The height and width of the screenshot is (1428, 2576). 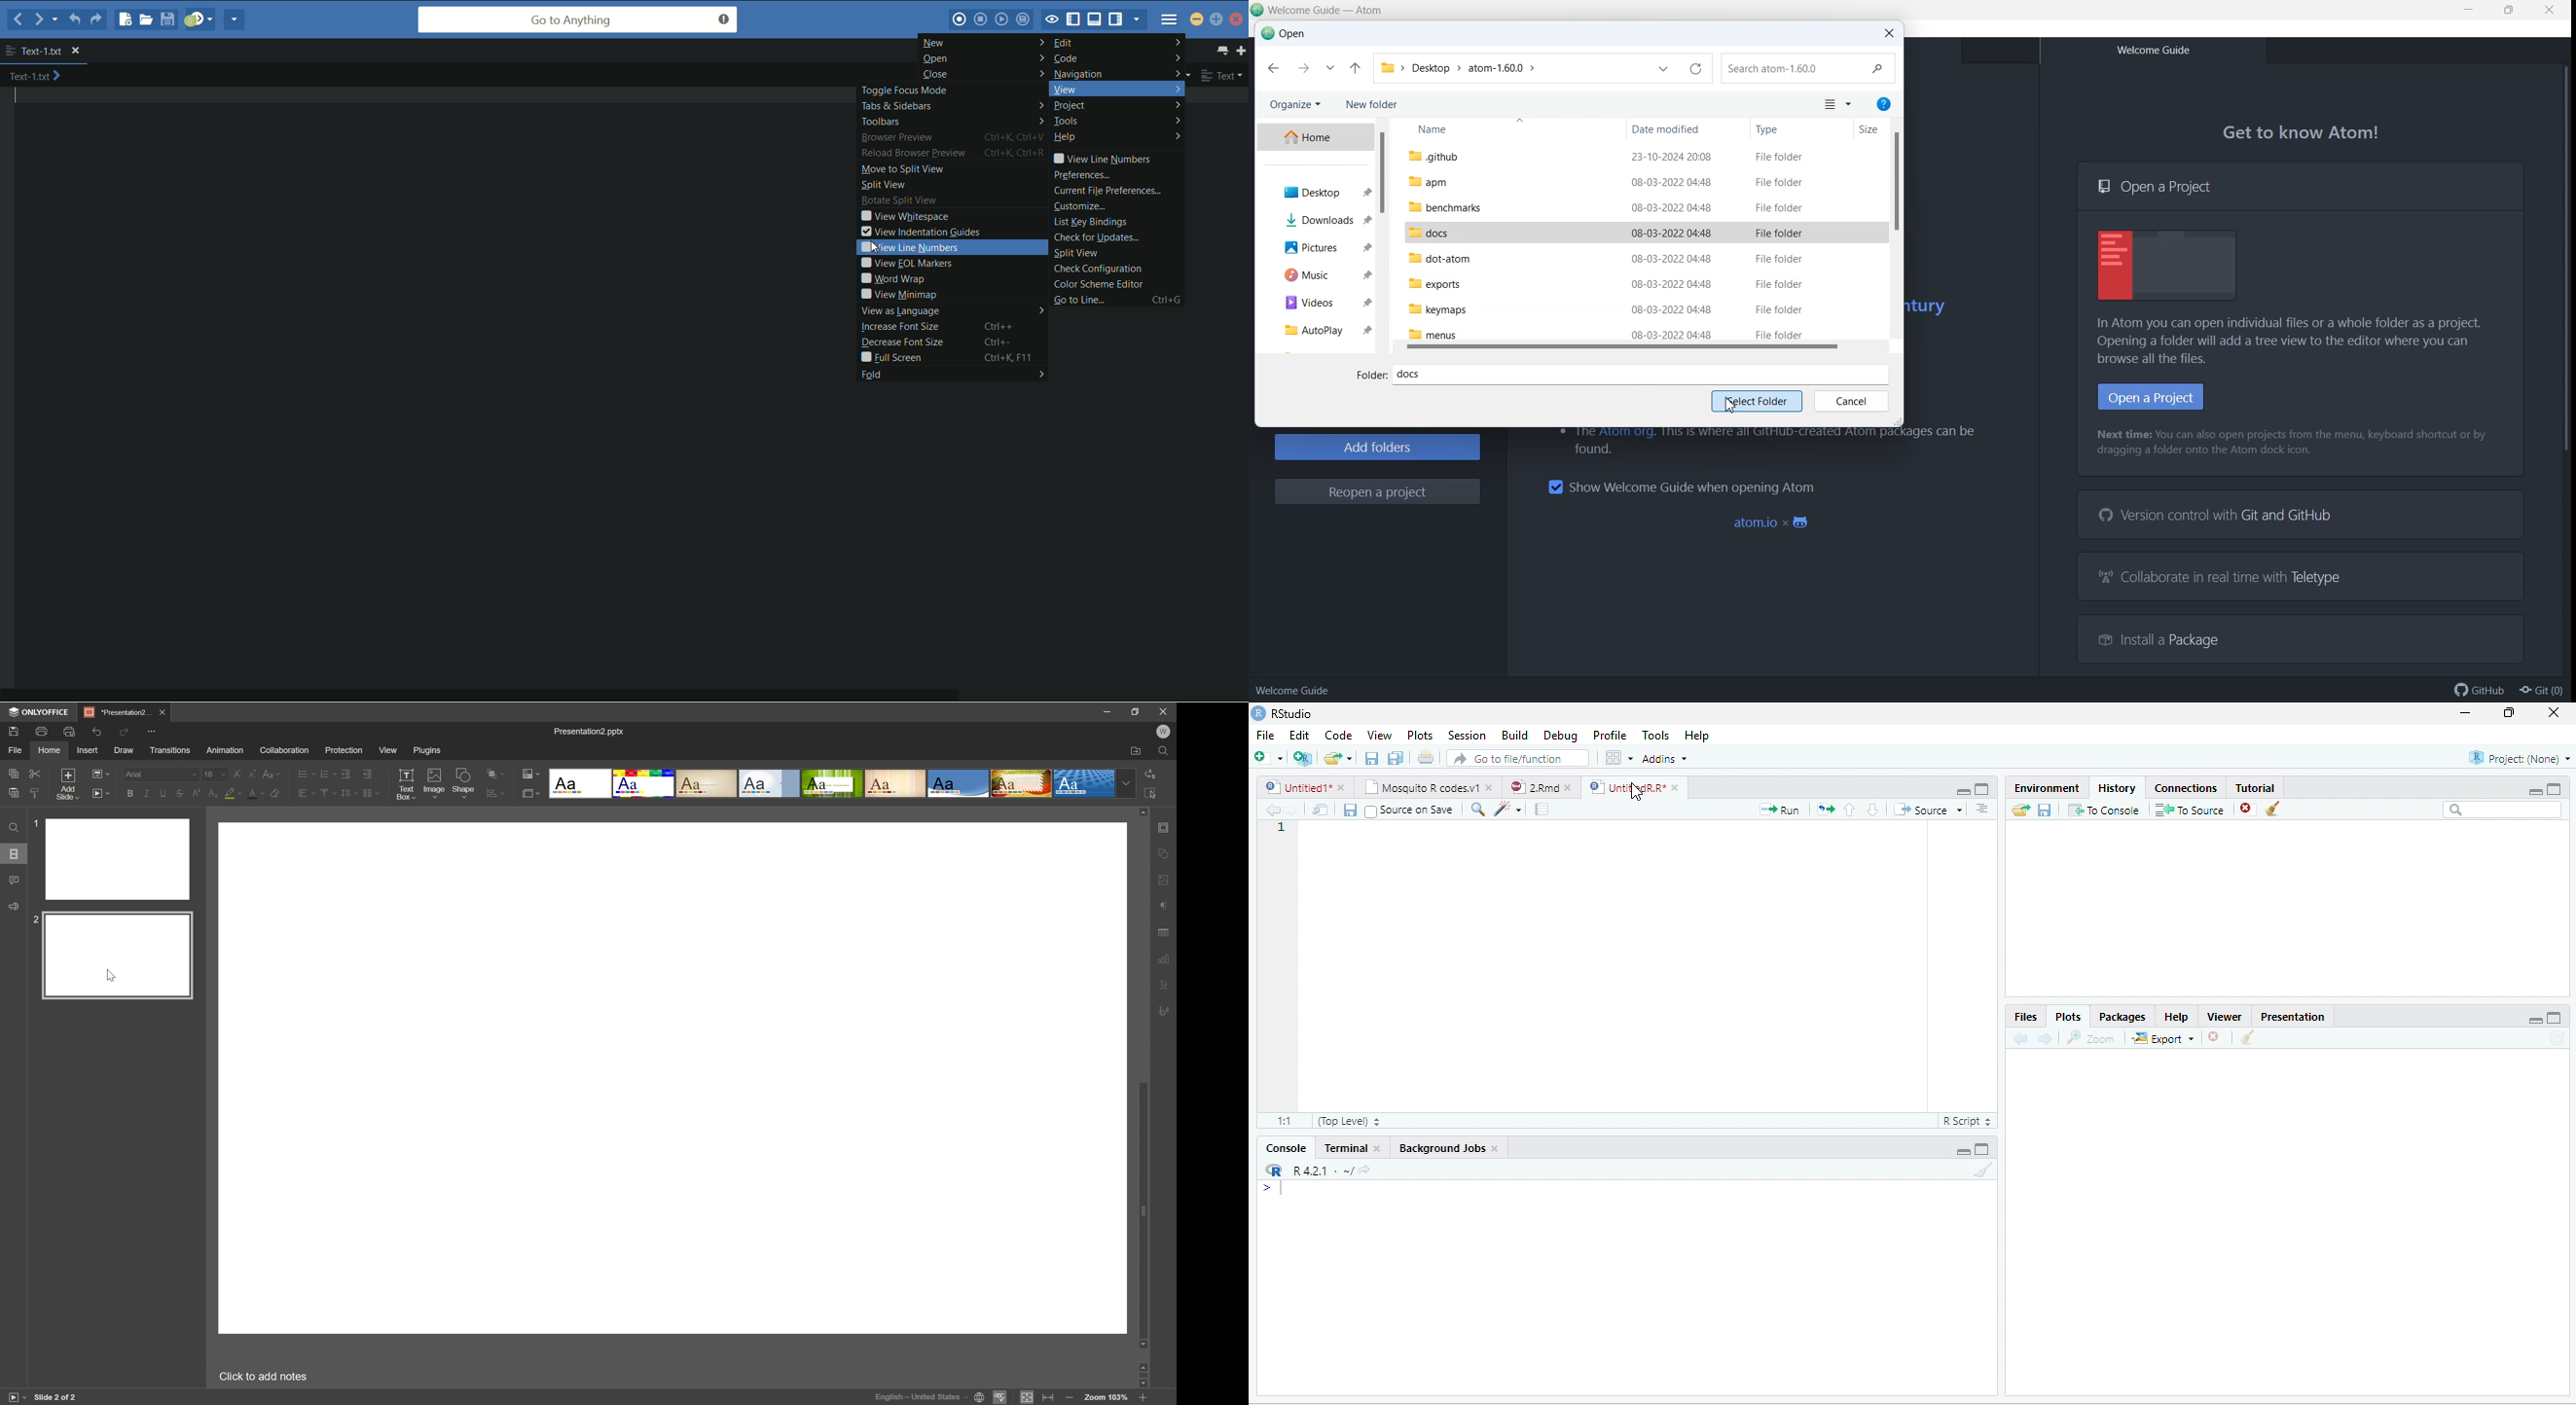 What do you see at coordinates (2540, 690) in the screenshot?
I see `Git(0)` at bounding box center [2540, 690].